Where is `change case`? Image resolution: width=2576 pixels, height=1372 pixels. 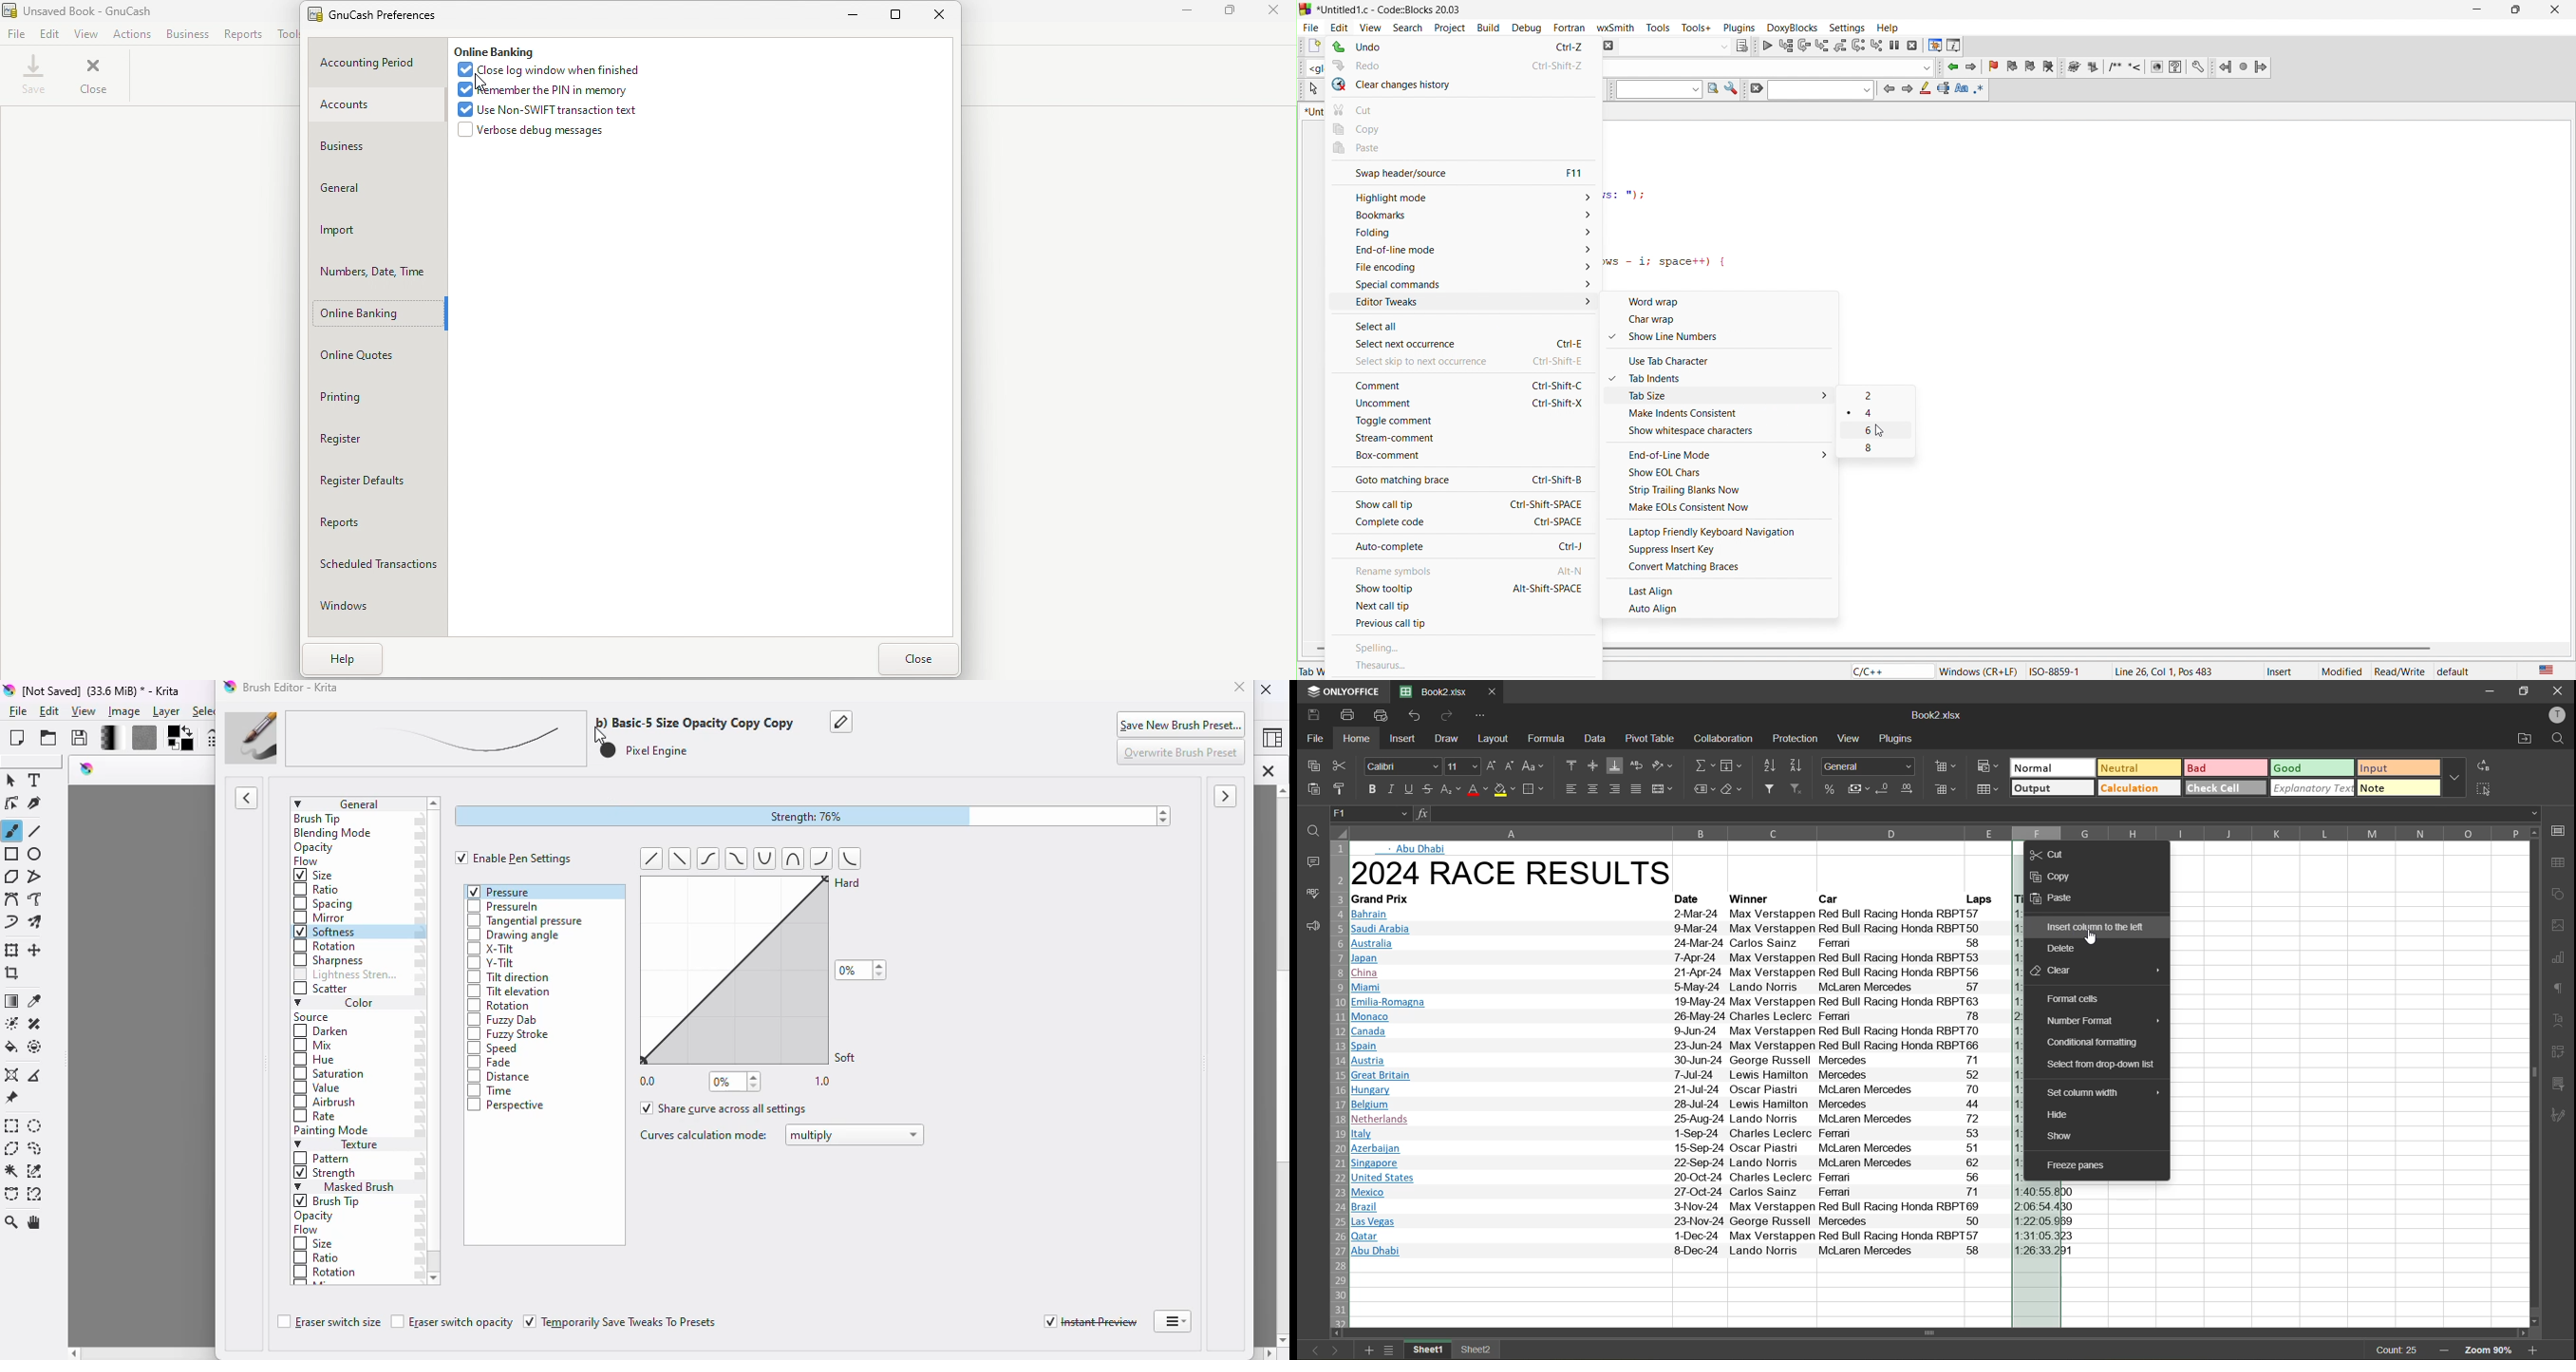
change case is located at coordinates (1533, 766).